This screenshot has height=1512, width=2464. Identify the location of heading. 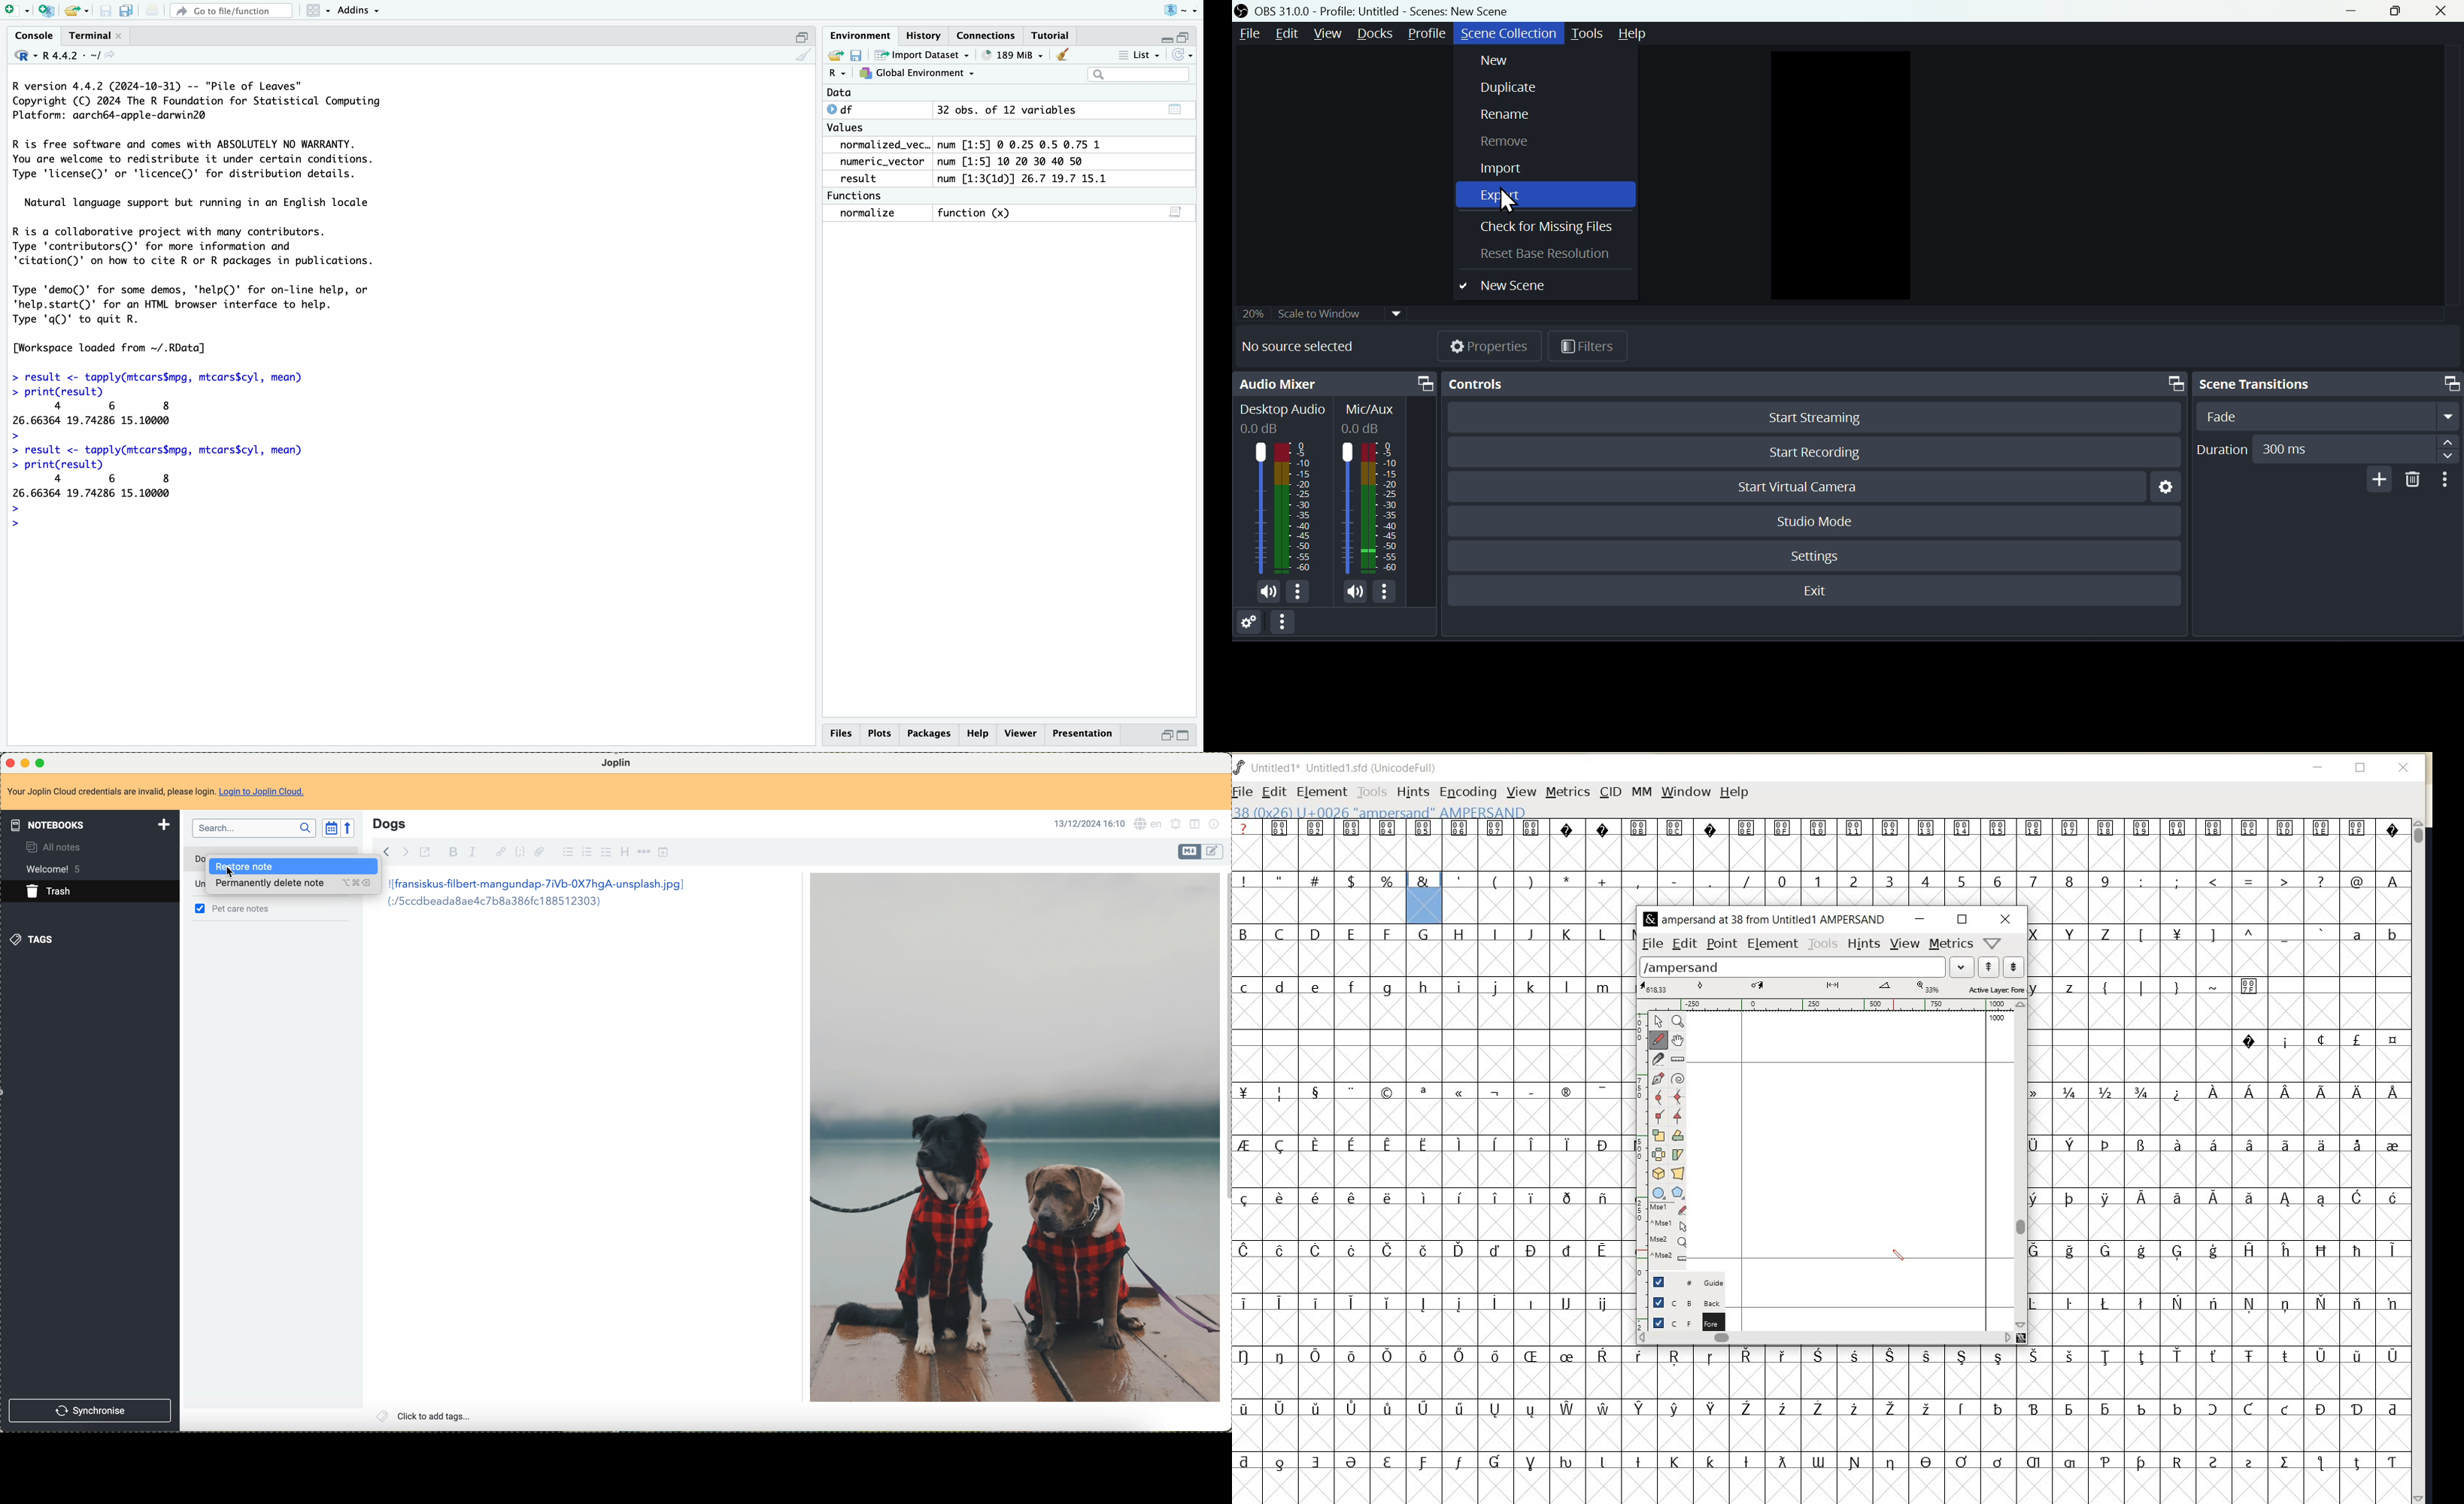
(624, 852).